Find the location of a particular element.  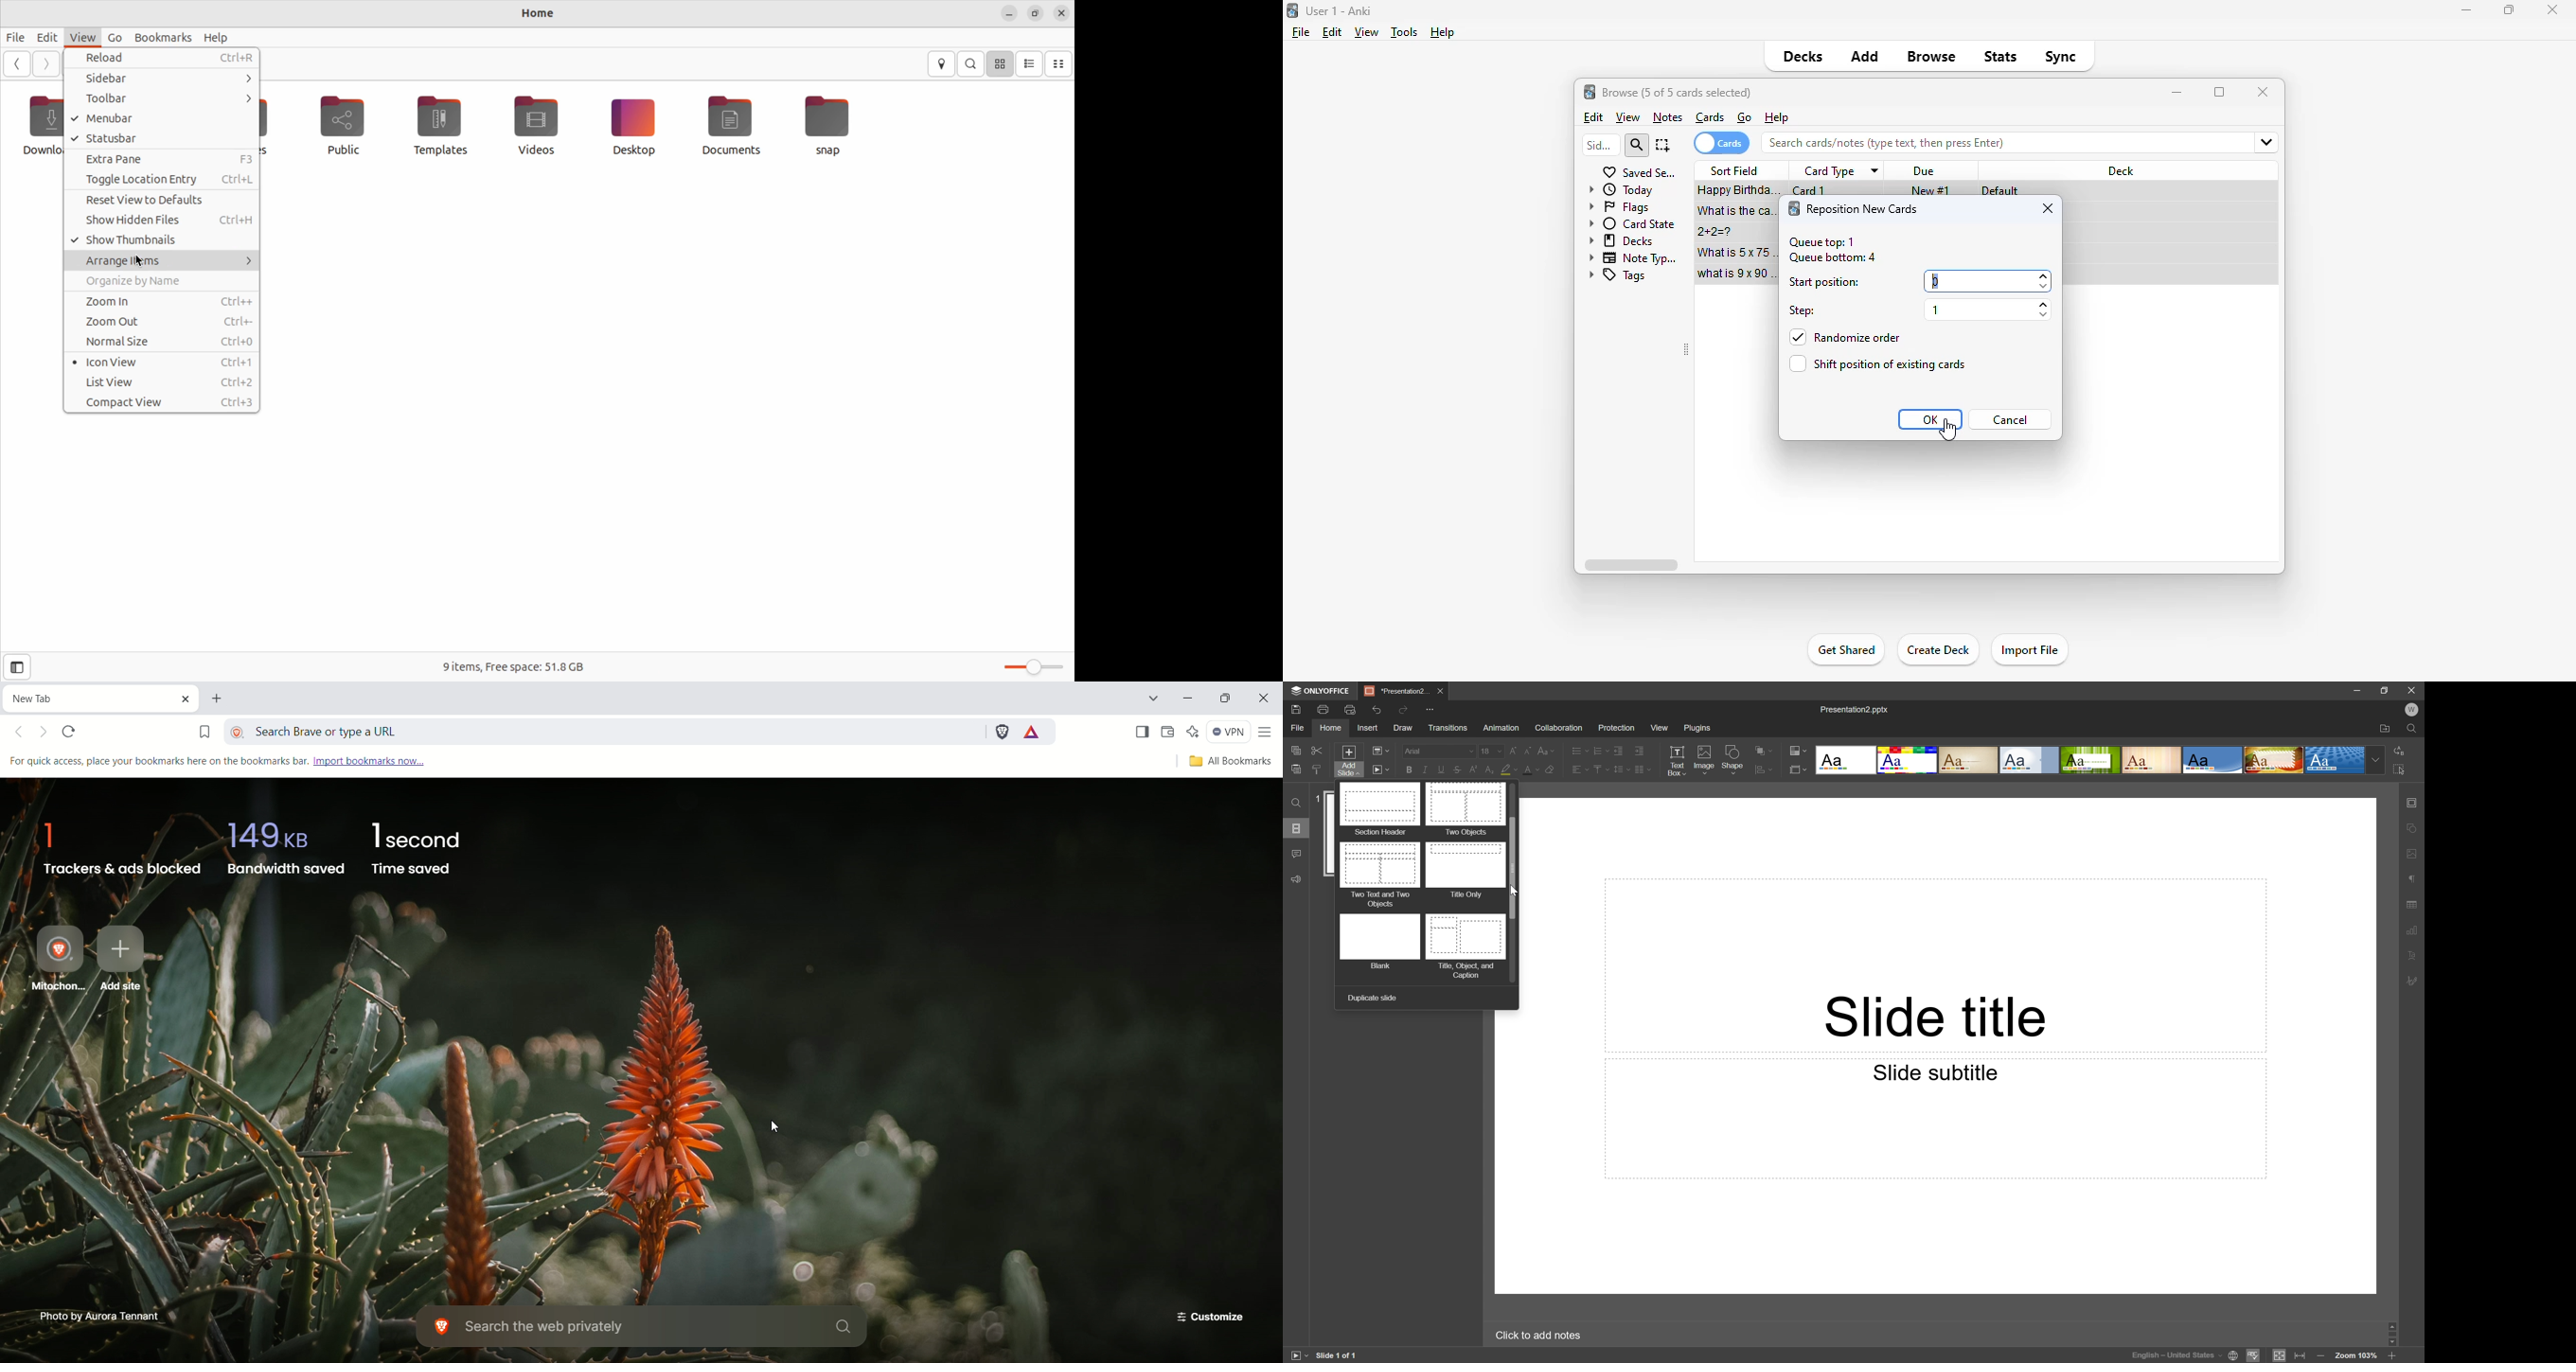

today is located at coordinates (1620, 190).